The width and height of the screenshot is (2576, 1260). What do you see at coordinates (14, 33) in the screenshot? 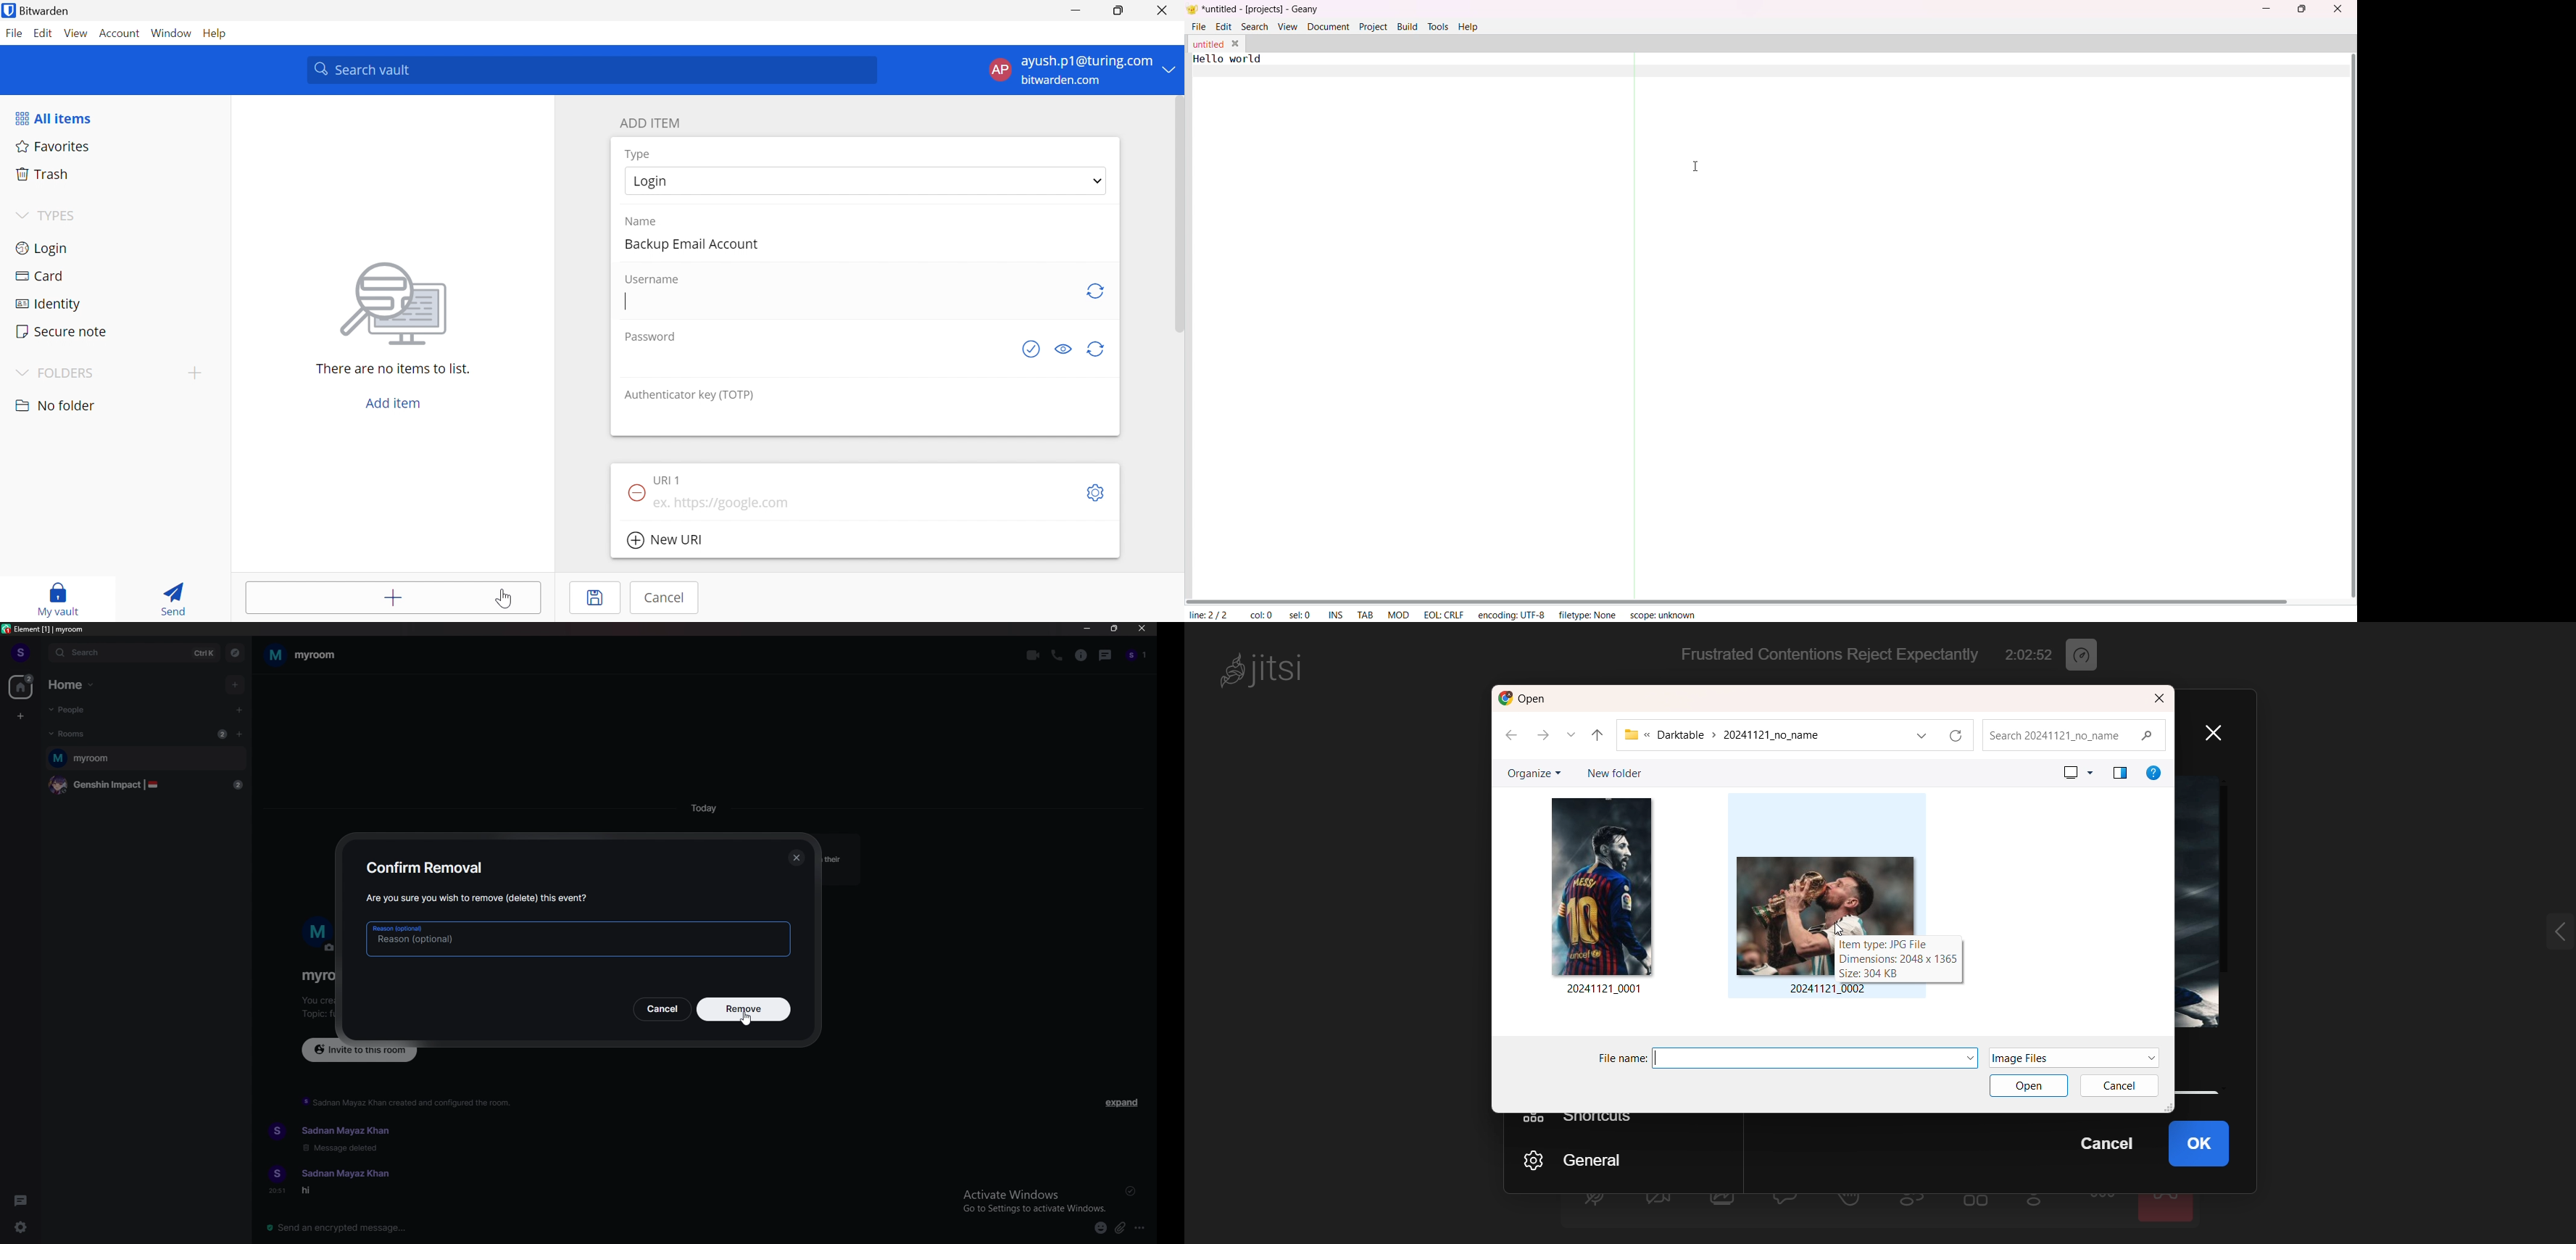
I see `File` at bounding box center [14, 33].